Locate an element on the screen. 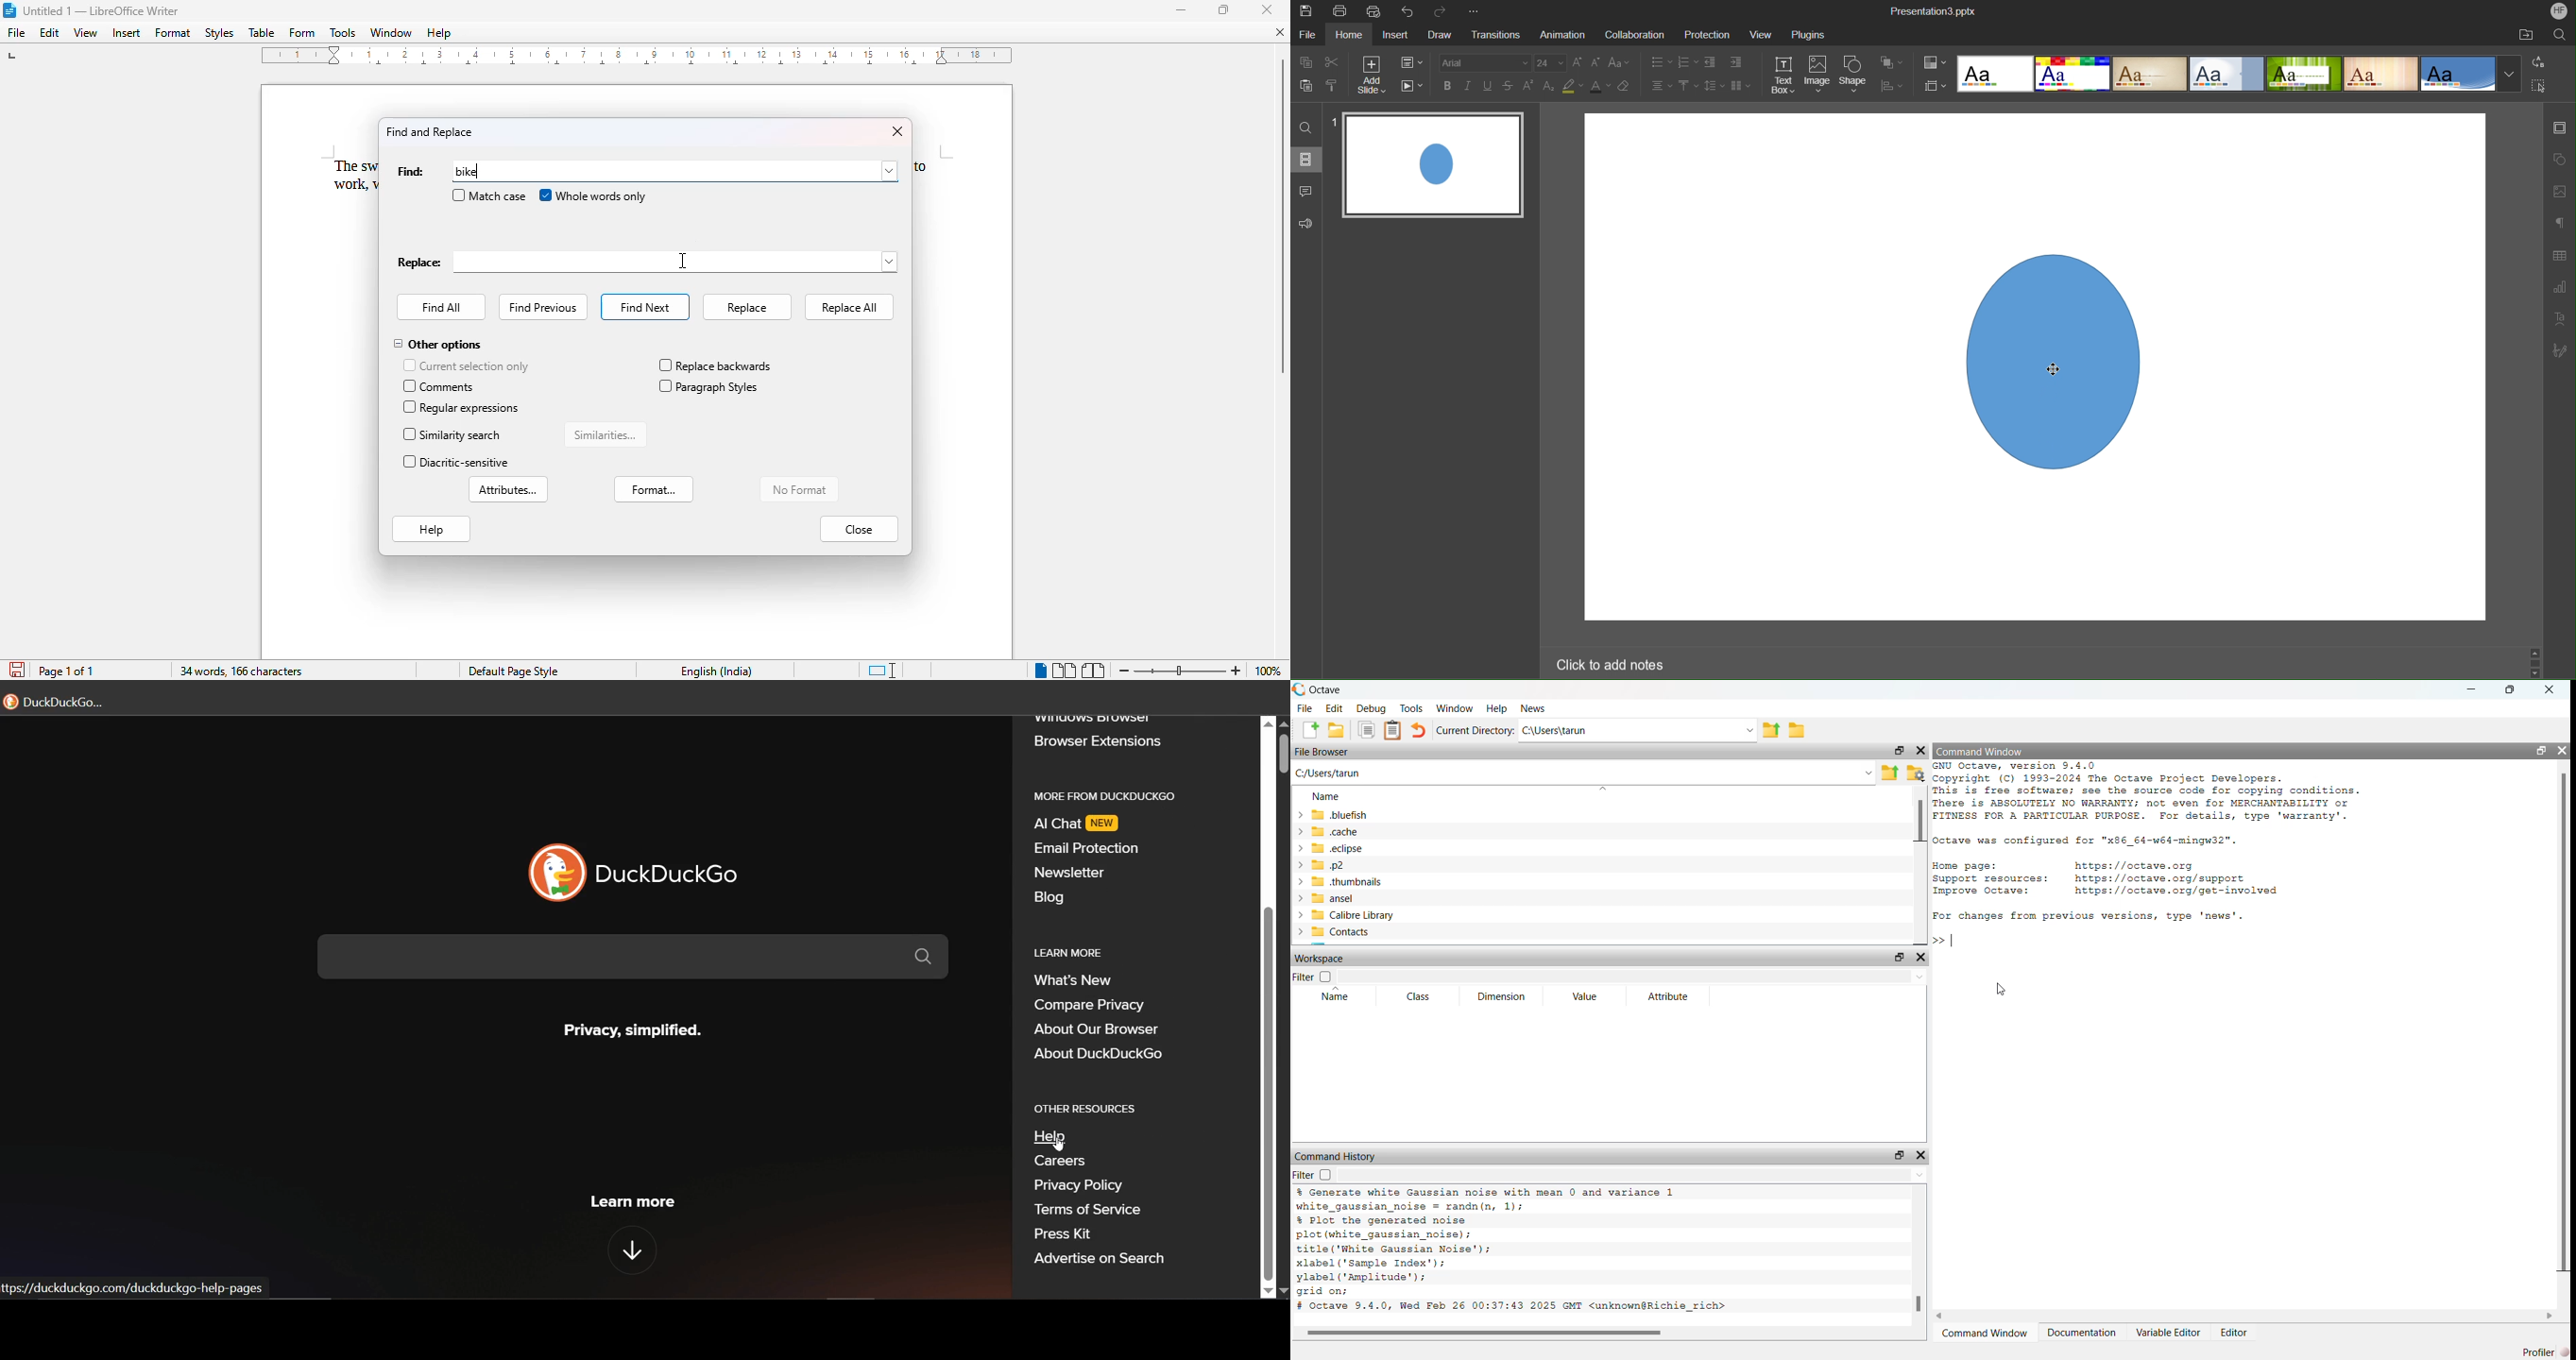 The width and height of the screenshot is (2576, 1372). Signature is located at coordinates (2561, 350).